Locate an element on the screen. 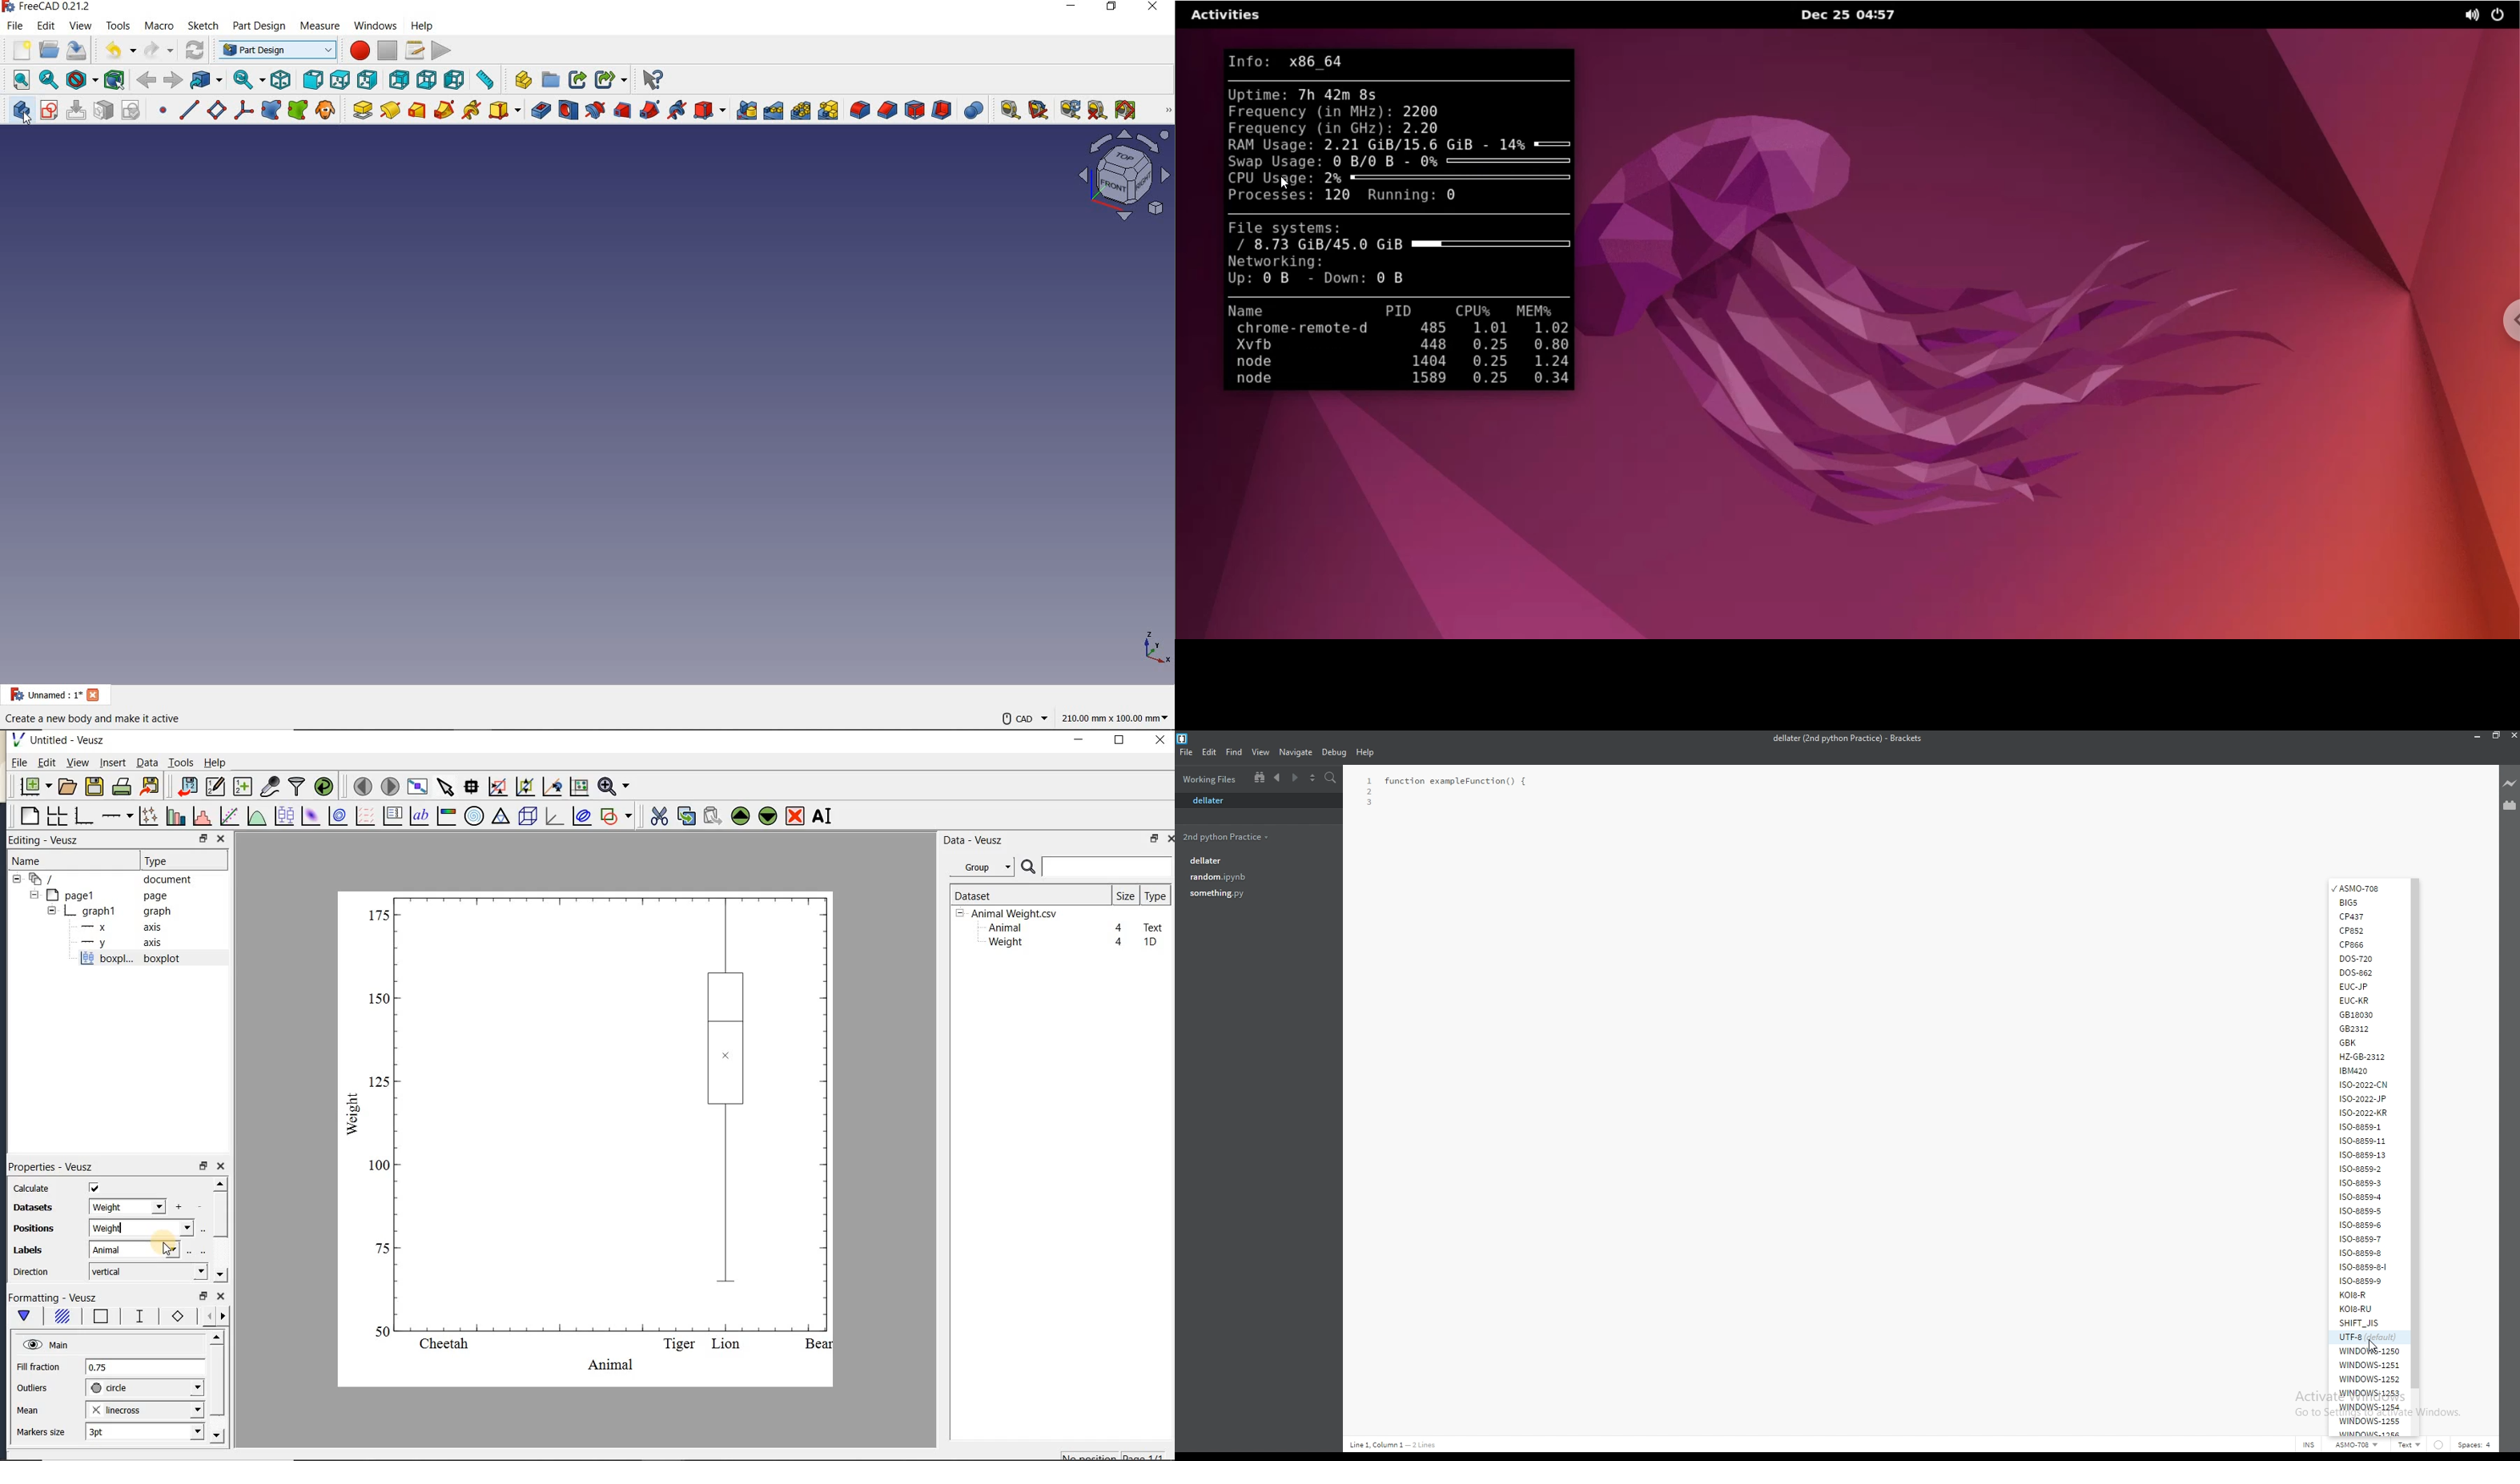 The width and height of the screenshot is (2520, 1484). stop macro reading is located at coordinates (388, 50).